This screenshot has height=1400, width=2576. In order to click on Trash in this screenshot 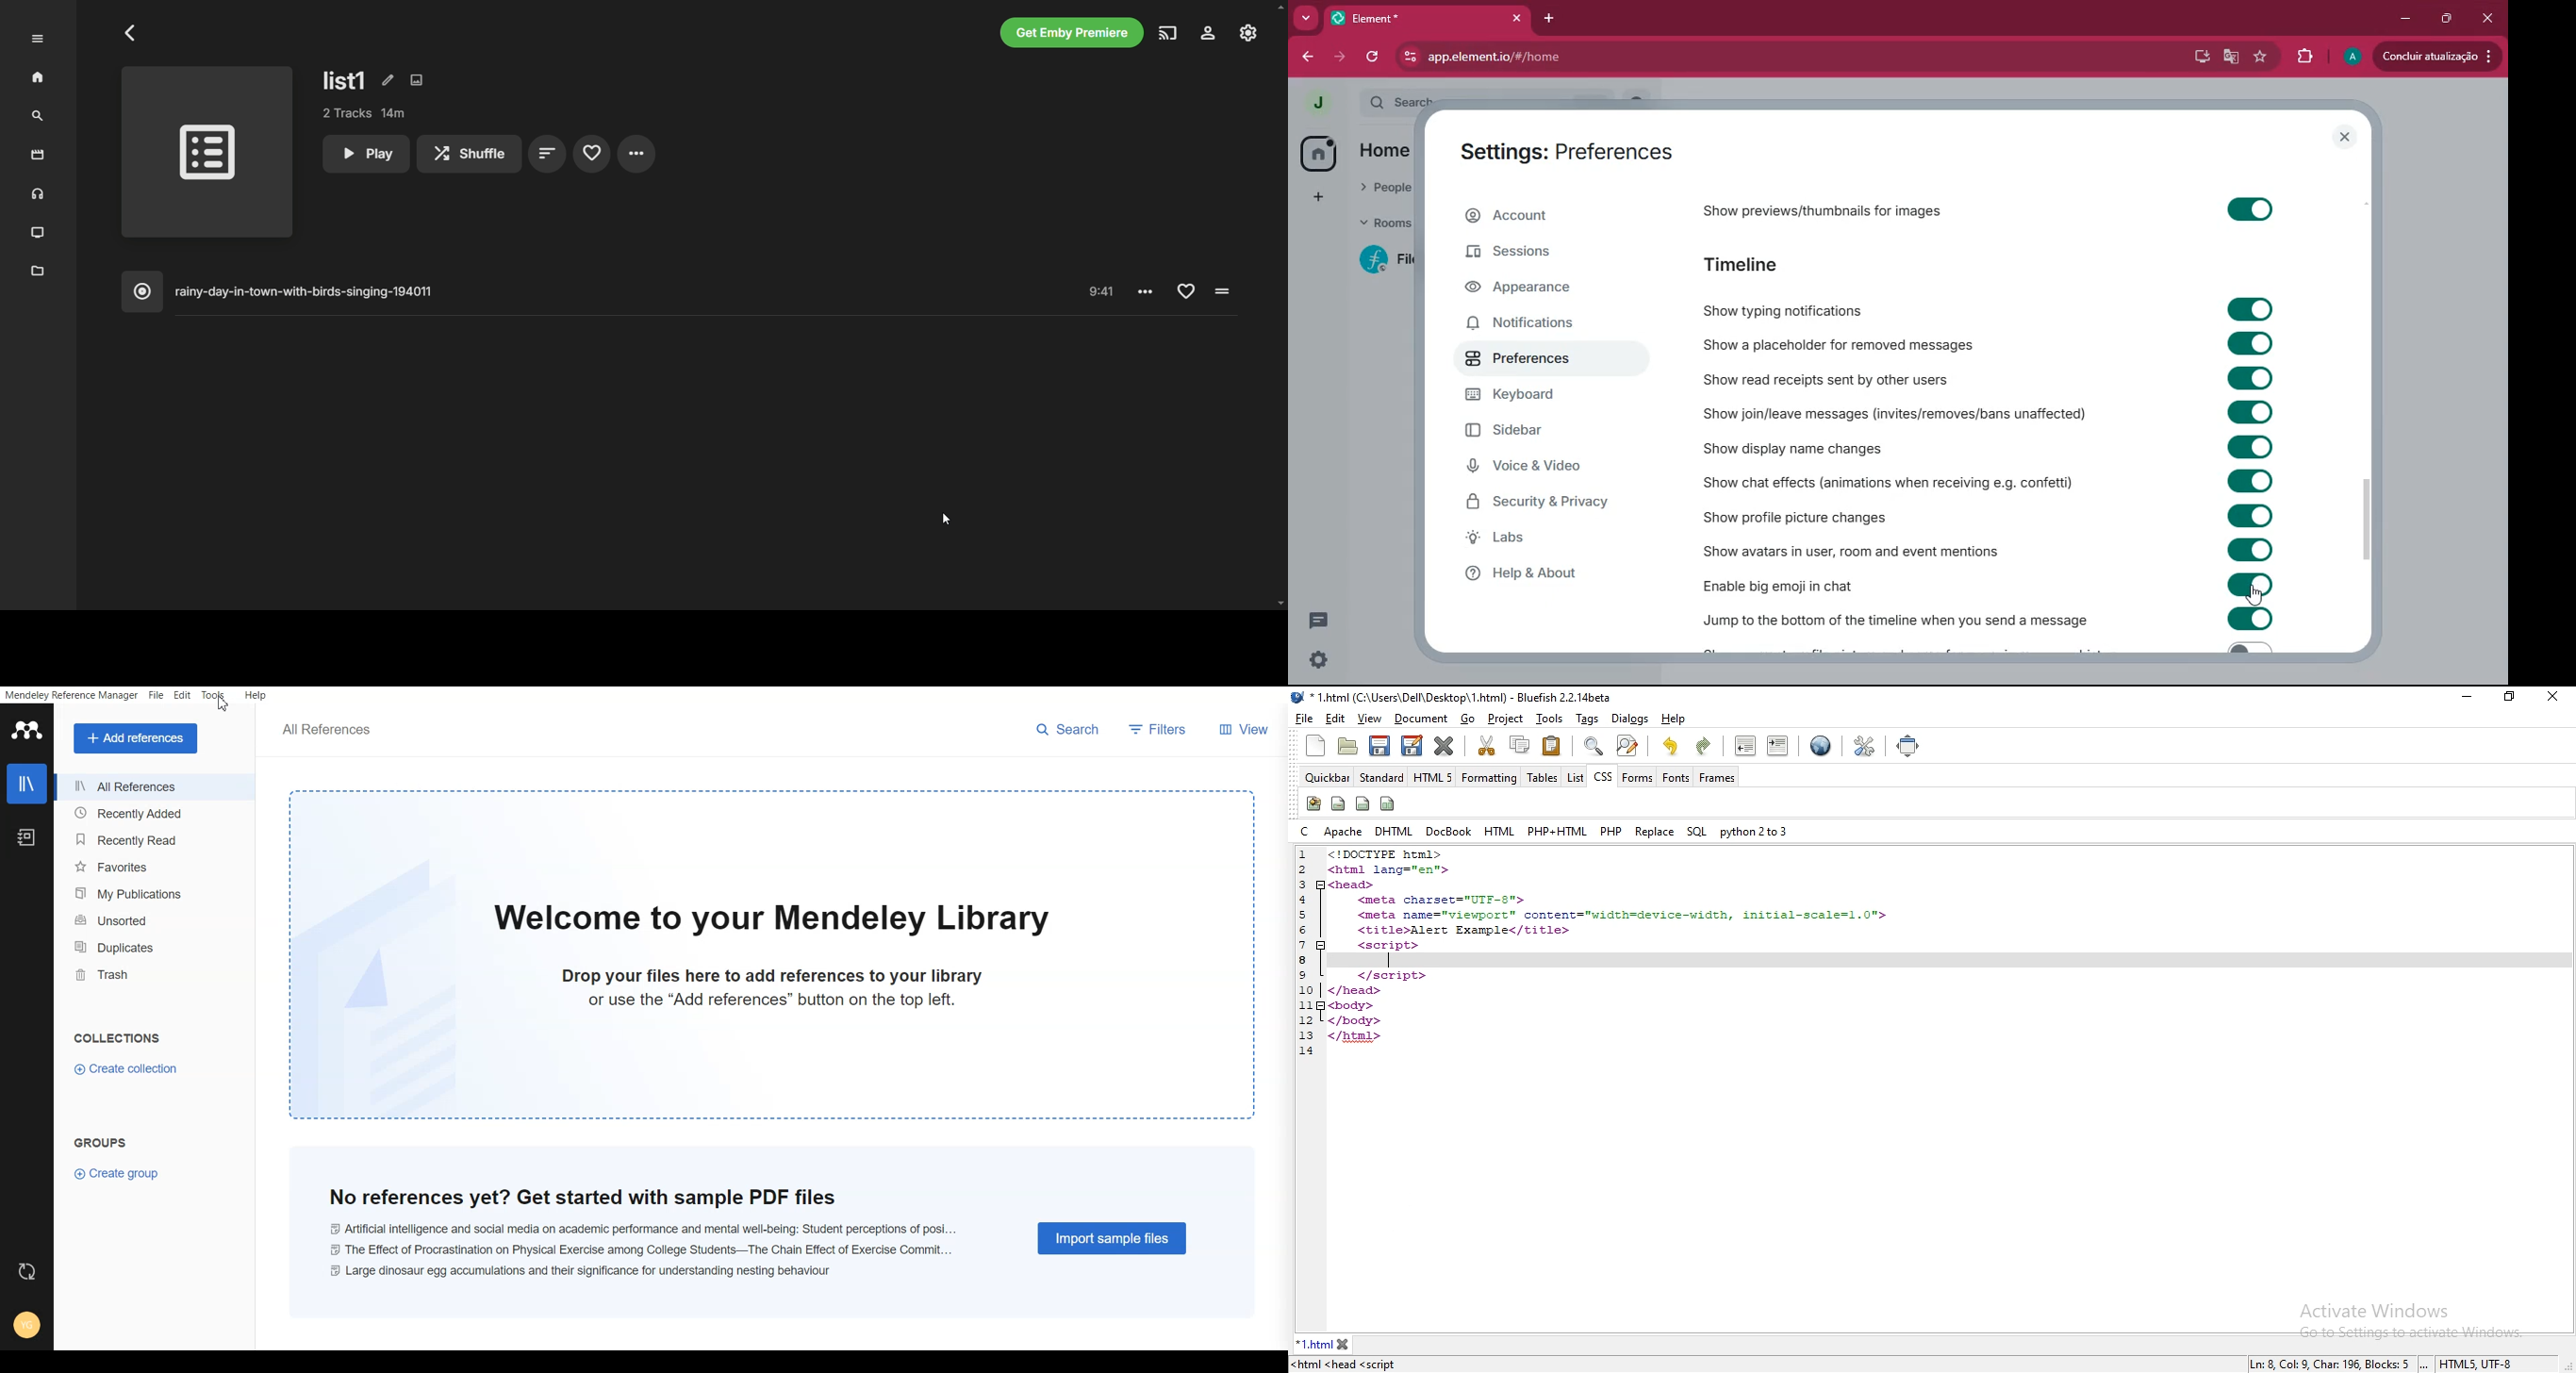, I will do `click(154, 973)`.